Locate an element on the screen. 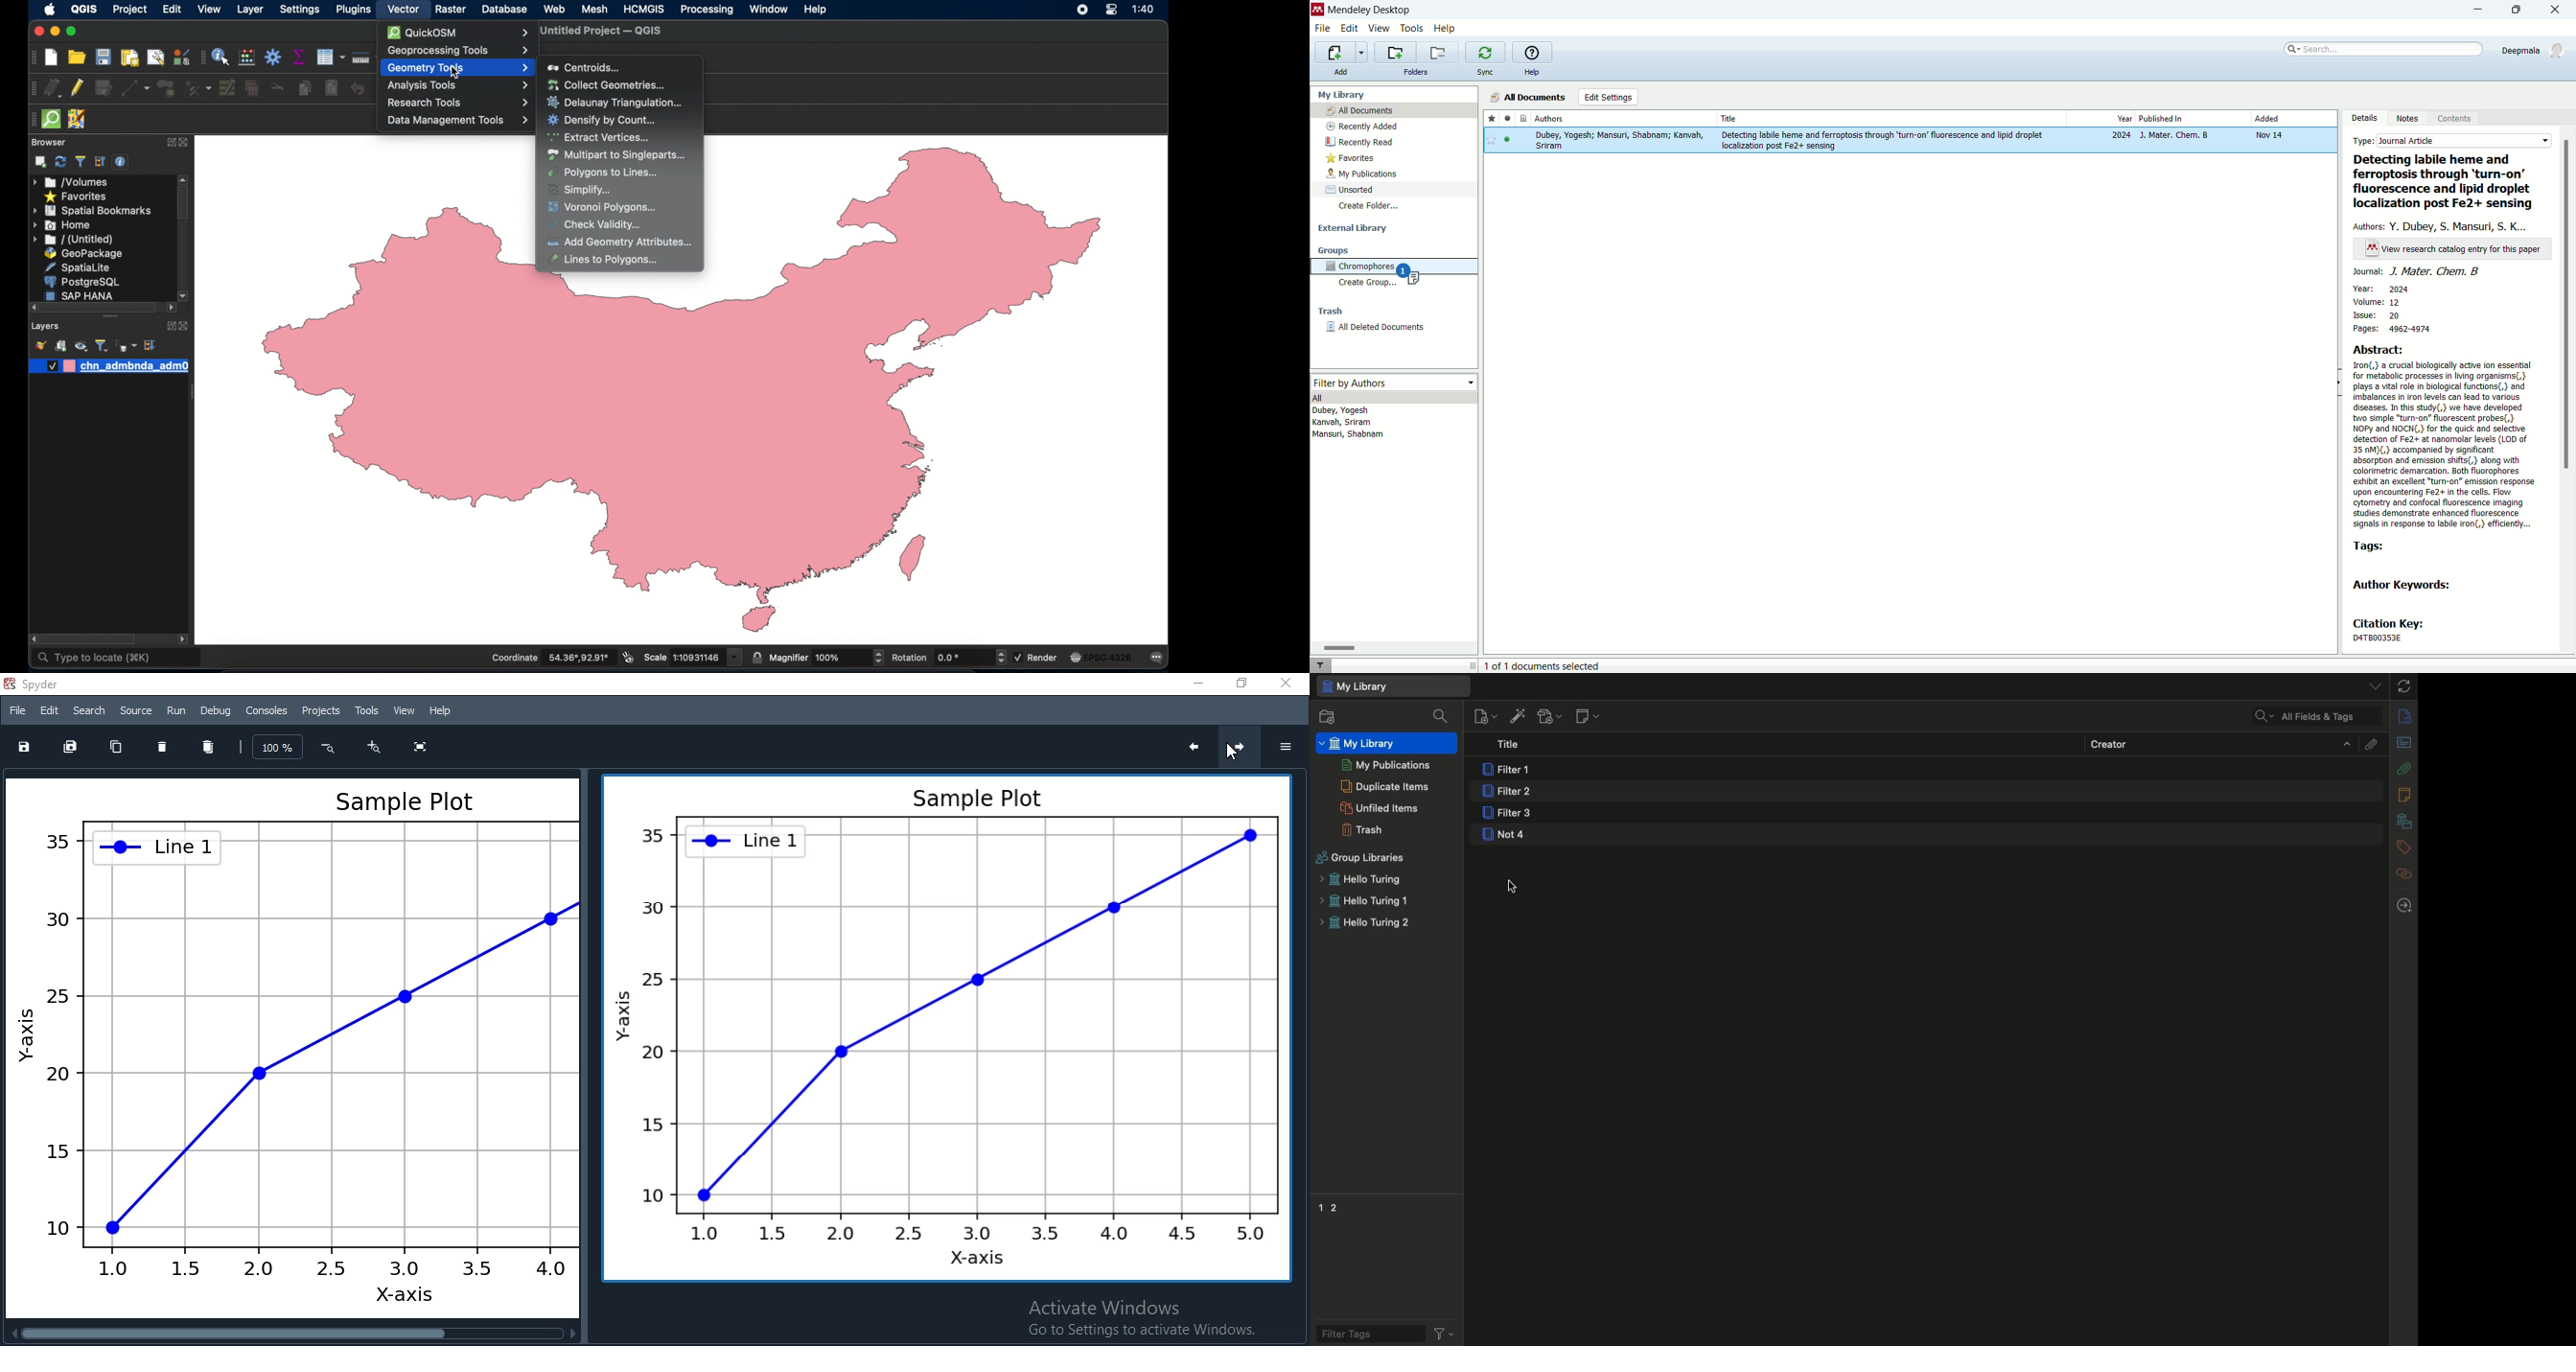  Abstract is located at coordinates (2404, 744).